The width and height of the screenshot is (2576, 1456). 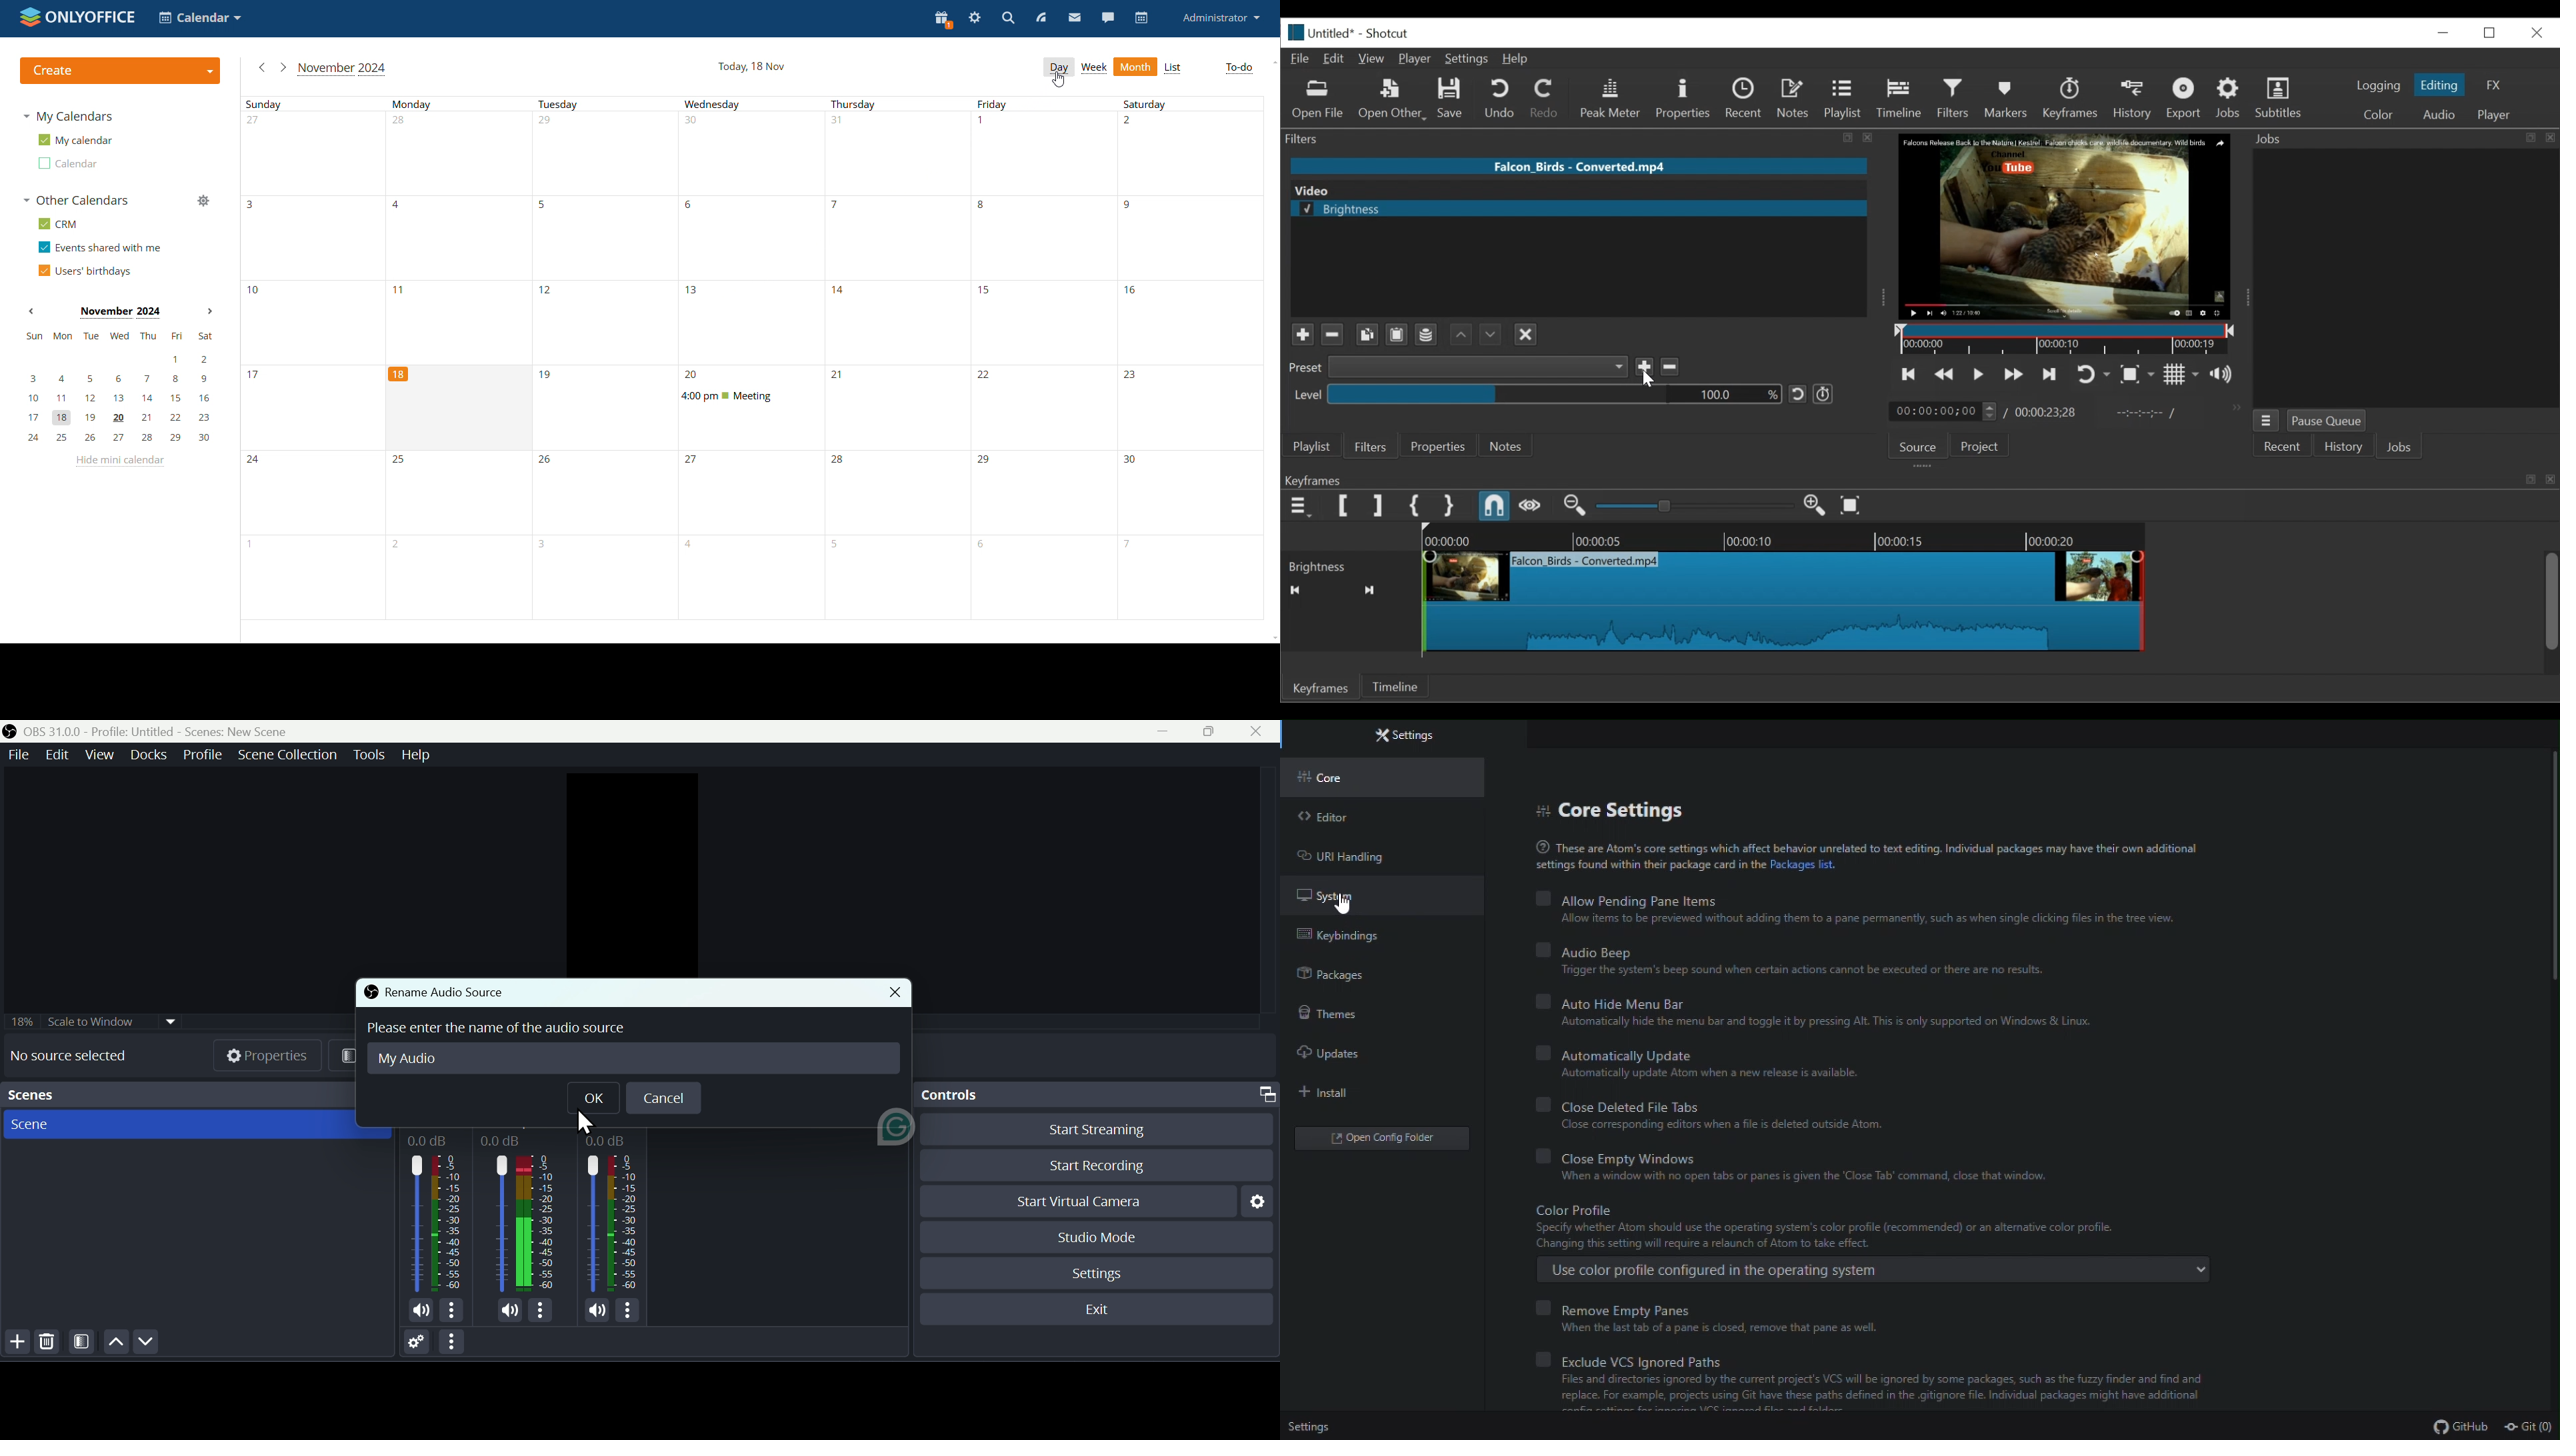 I want to click on Down, so click(x=151, y=1343).